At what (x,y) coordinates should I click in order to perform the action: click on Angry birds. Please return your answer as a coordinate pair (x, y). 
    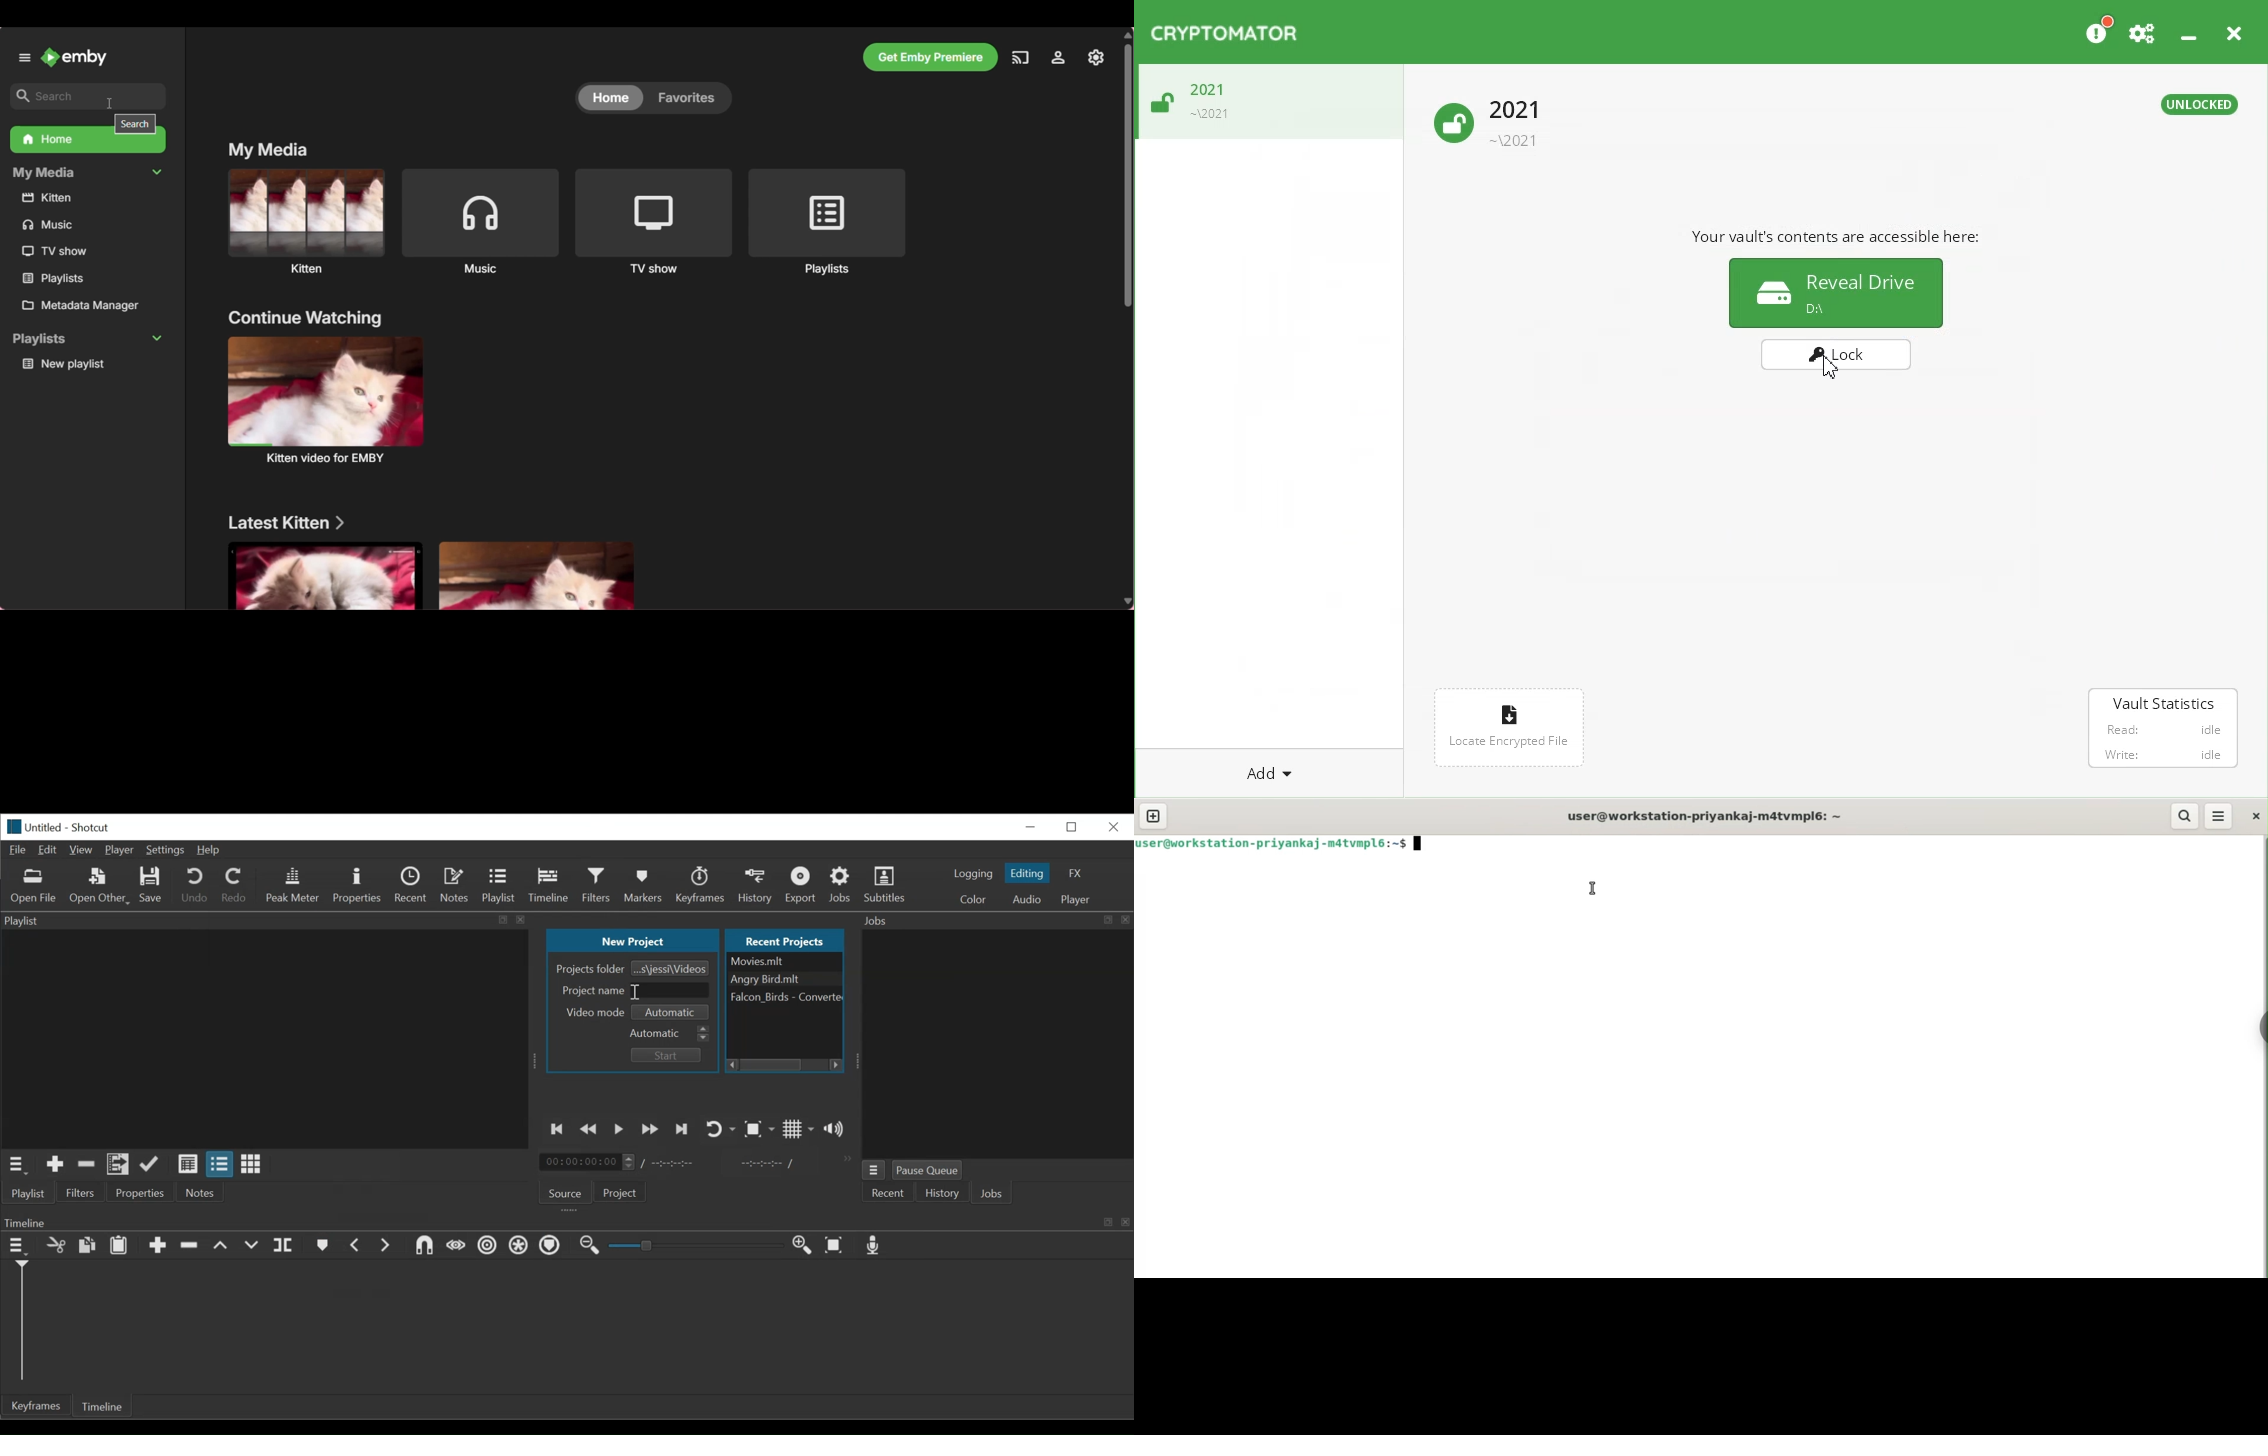
    Looking at the image, I should click on (784, 980).